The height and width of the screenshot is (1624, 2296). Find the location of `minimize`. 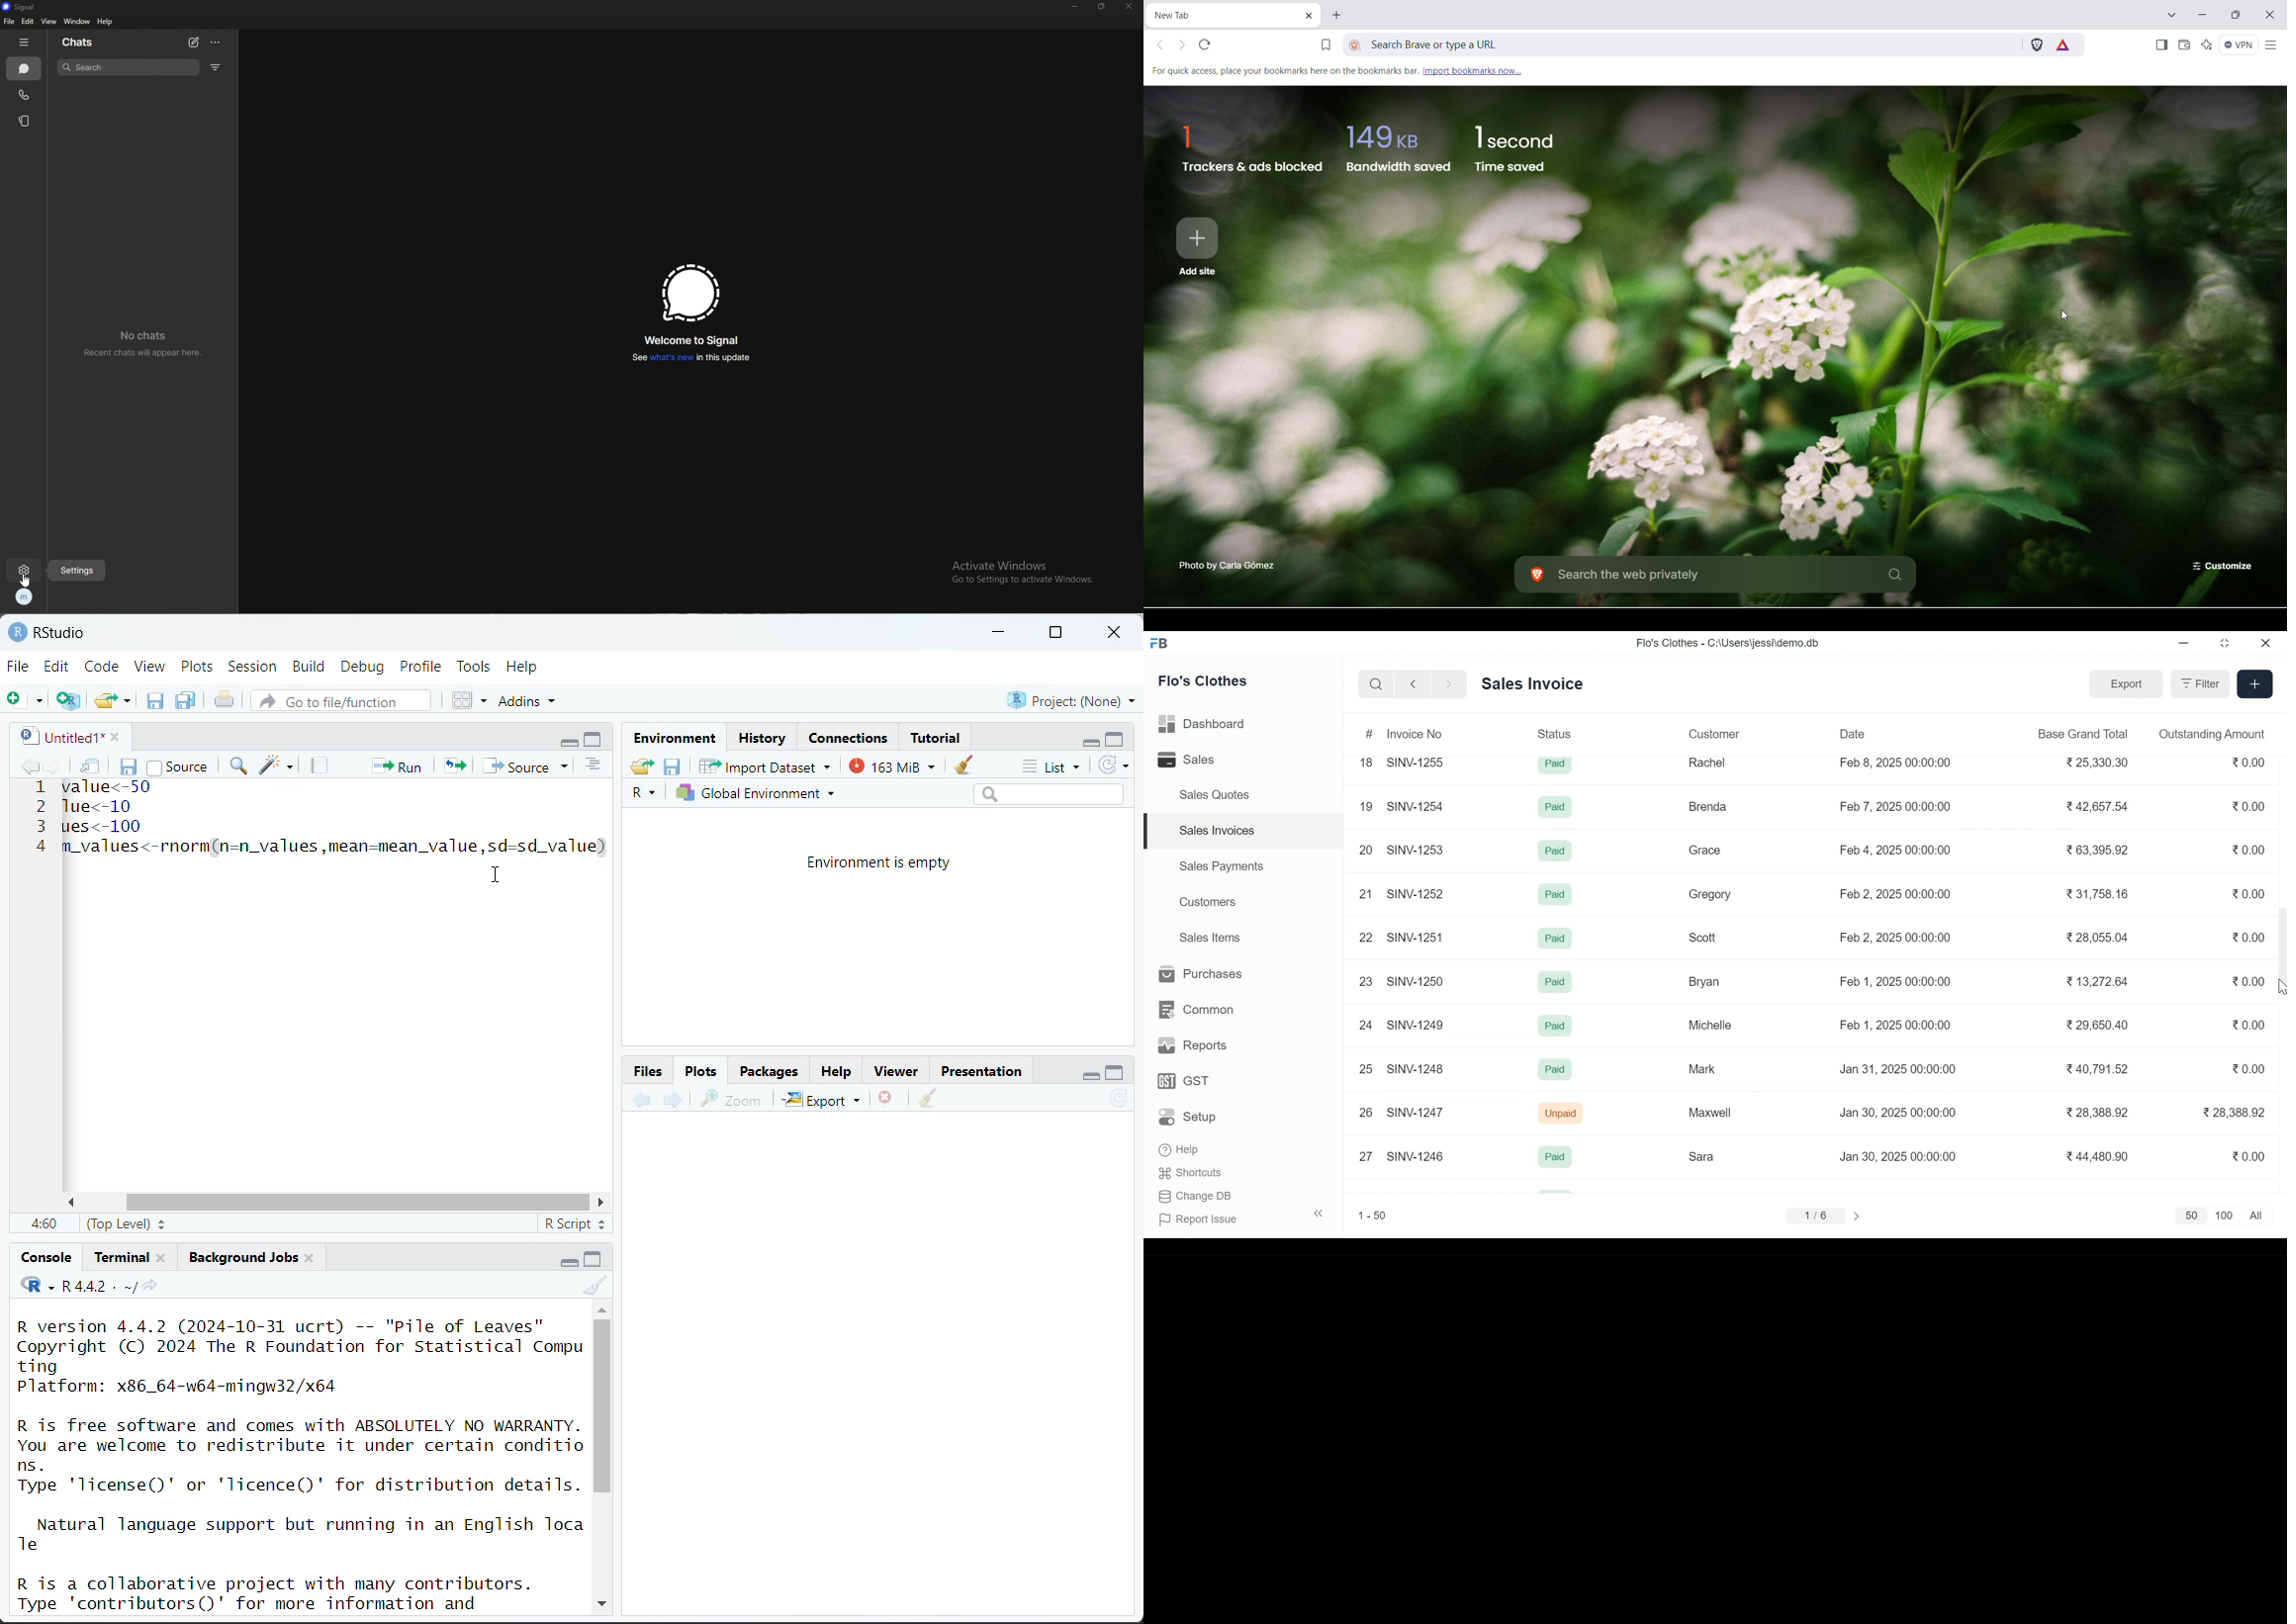

minimize is located at coordinates (565, 1260).